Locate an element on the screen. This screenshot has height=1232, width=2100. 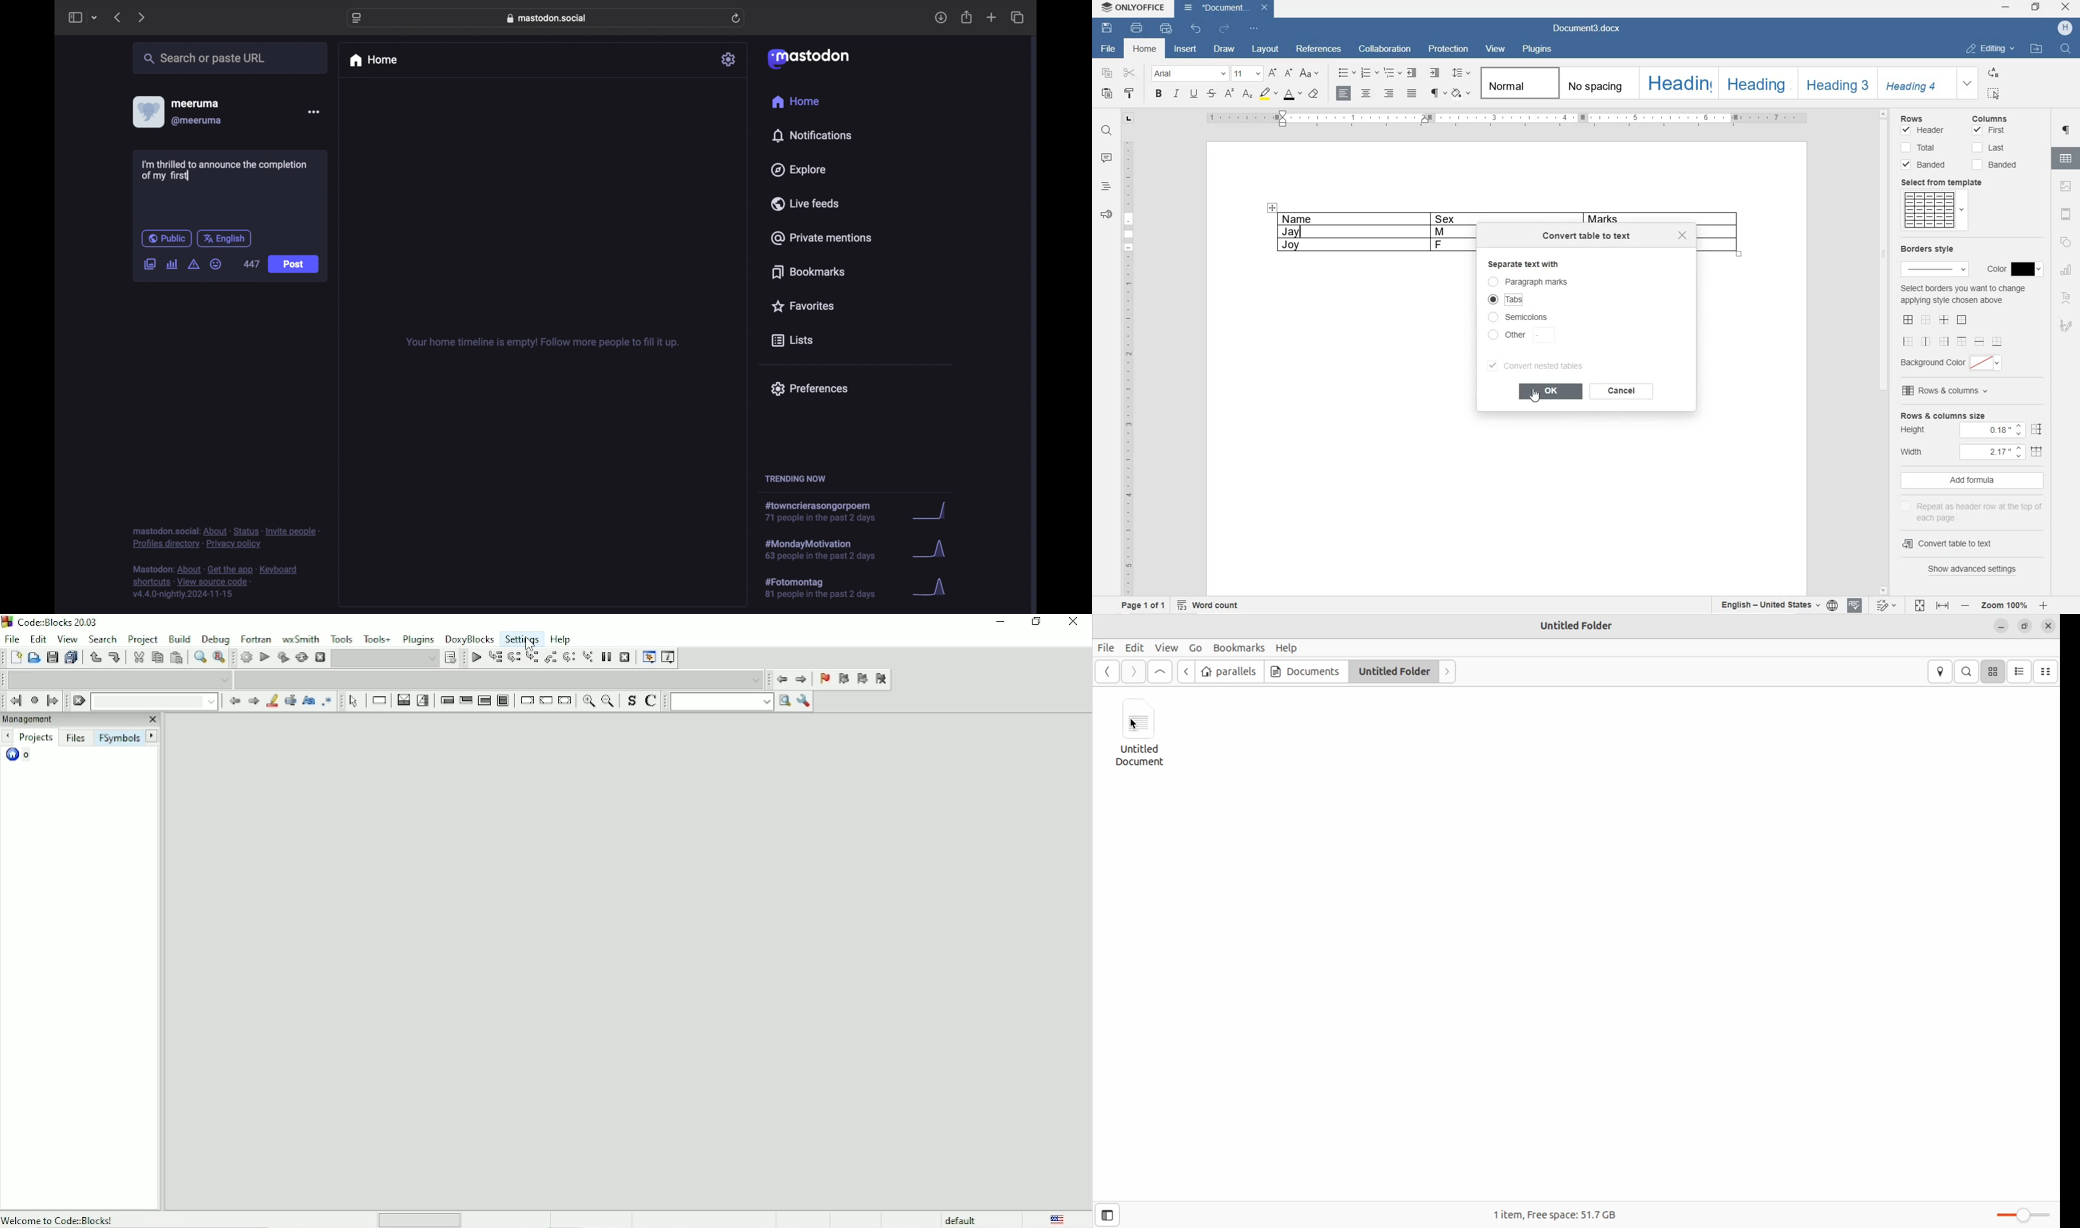
Templates is located at coordinates (1934, 210).